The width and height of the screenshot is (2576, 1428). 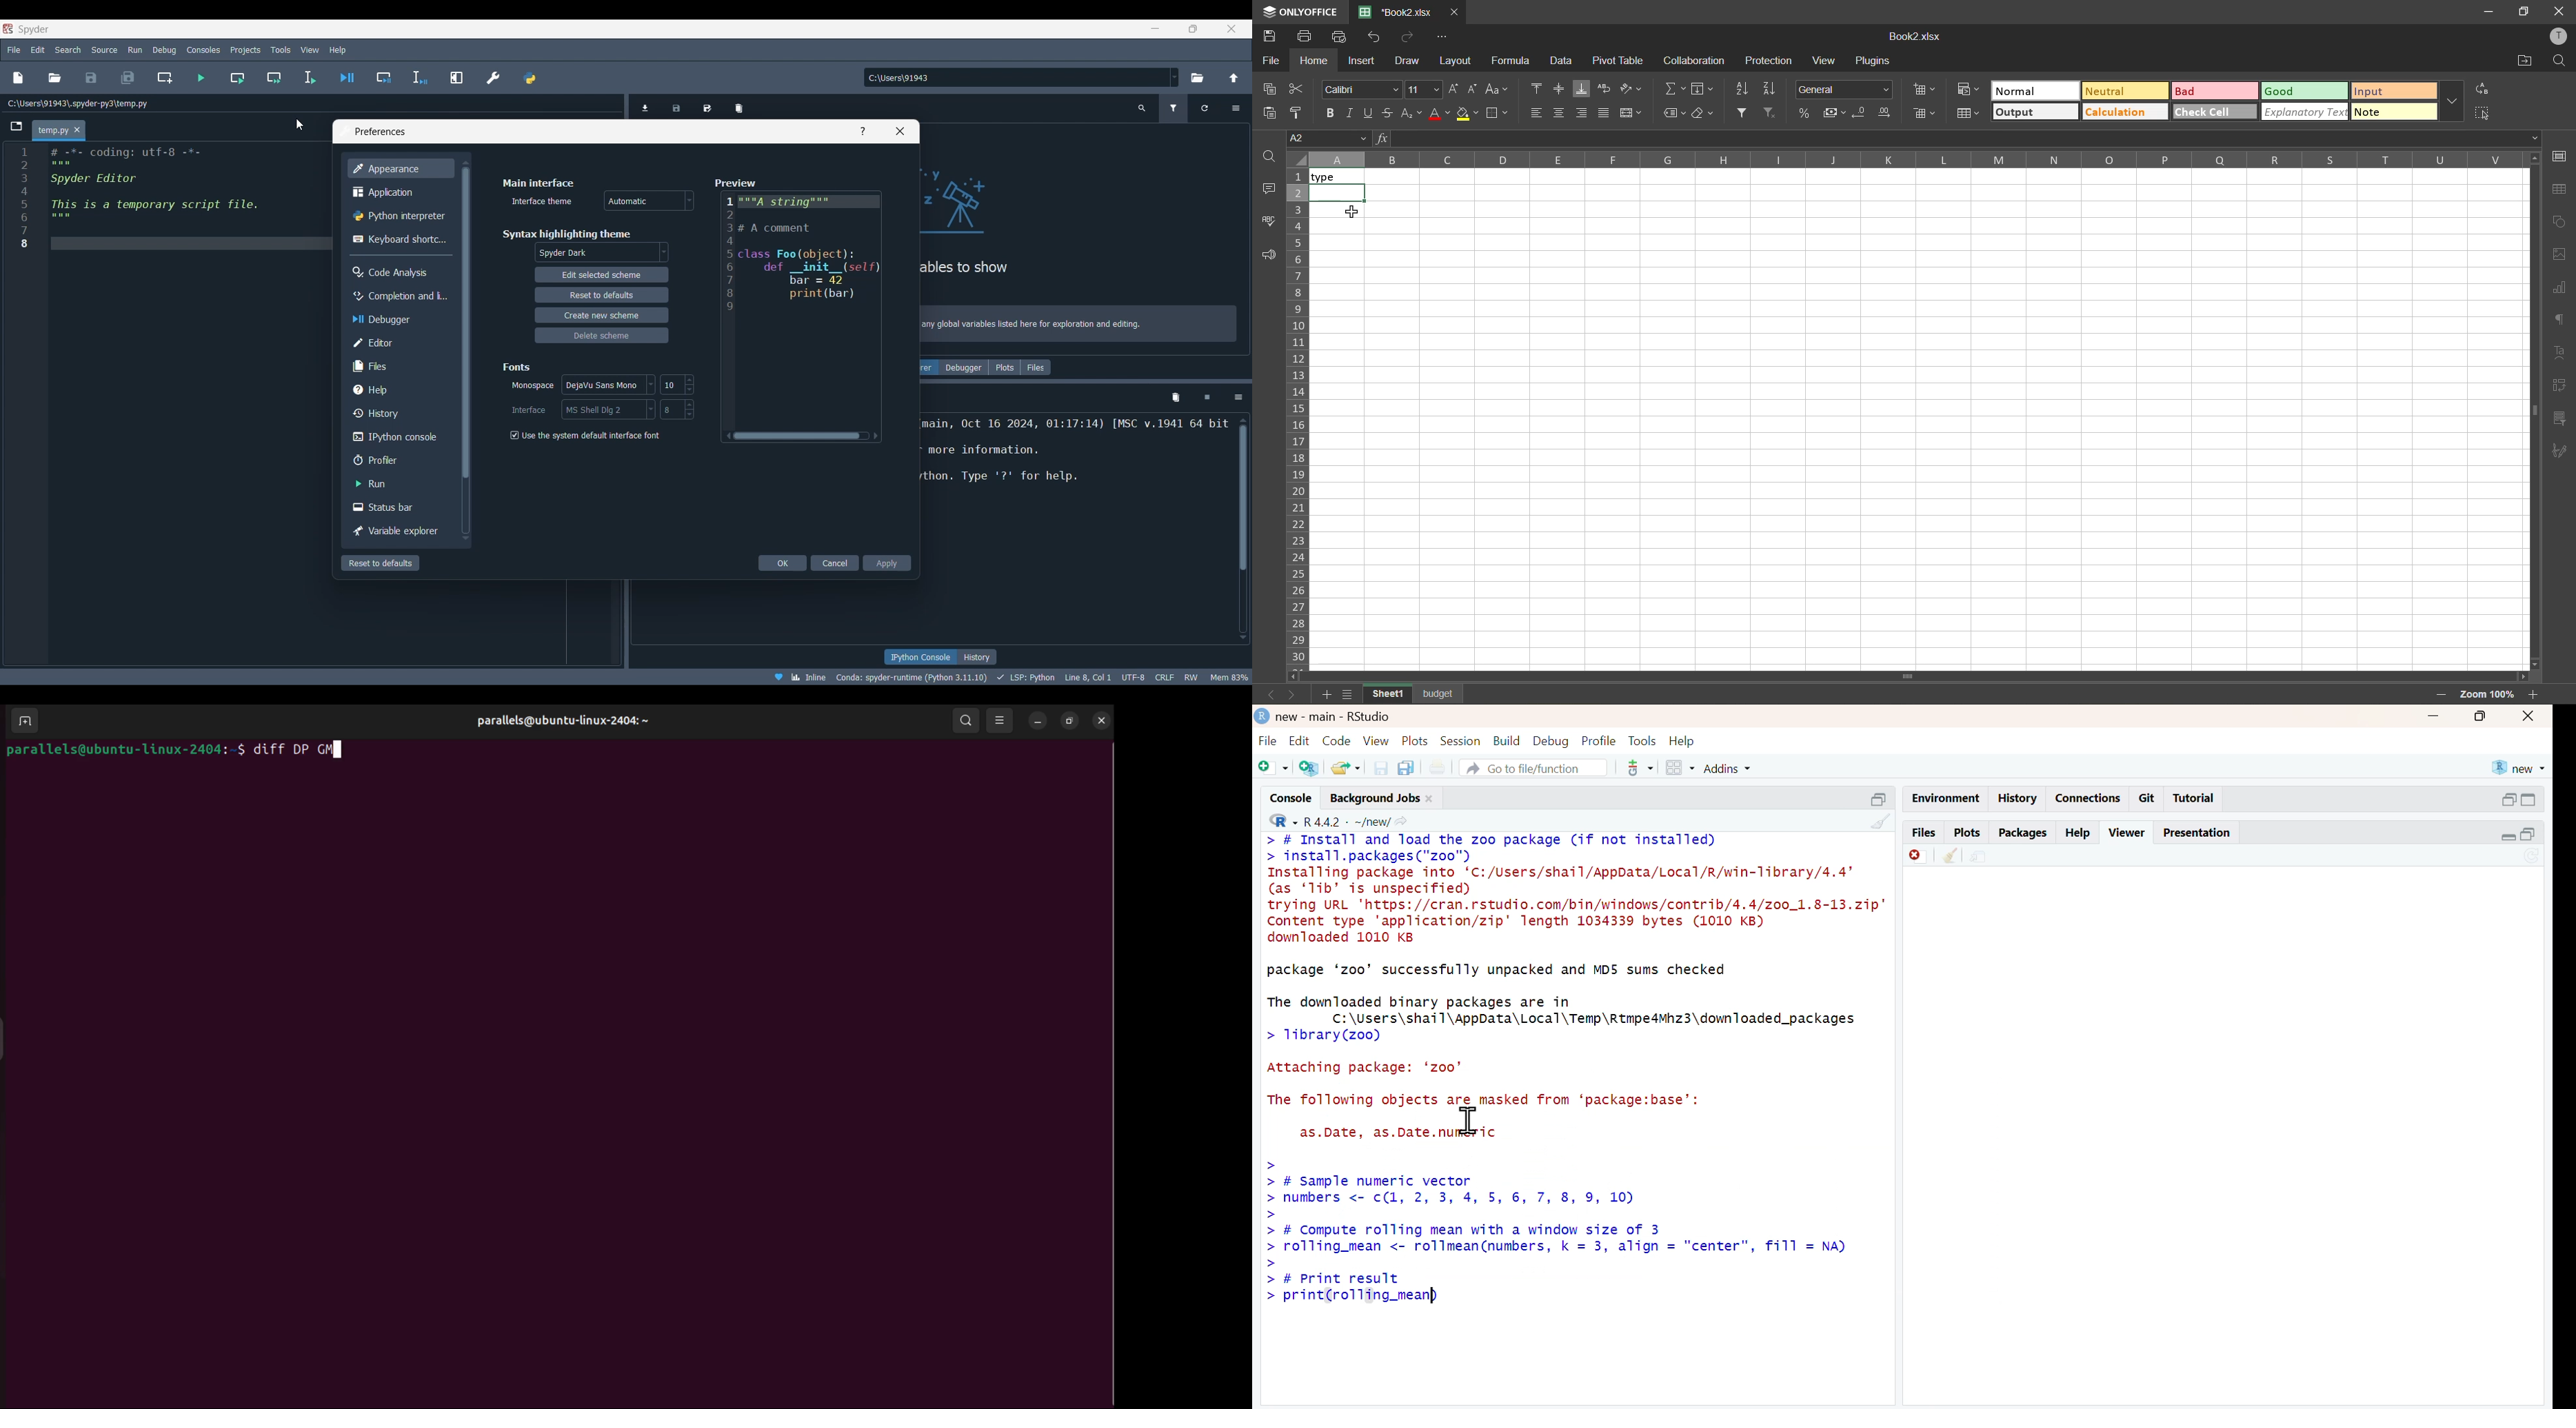 What do you see at coordinates (420, 78) in the screenshot?
I see `Debug selection or current line` at bounding box center [420, 78].